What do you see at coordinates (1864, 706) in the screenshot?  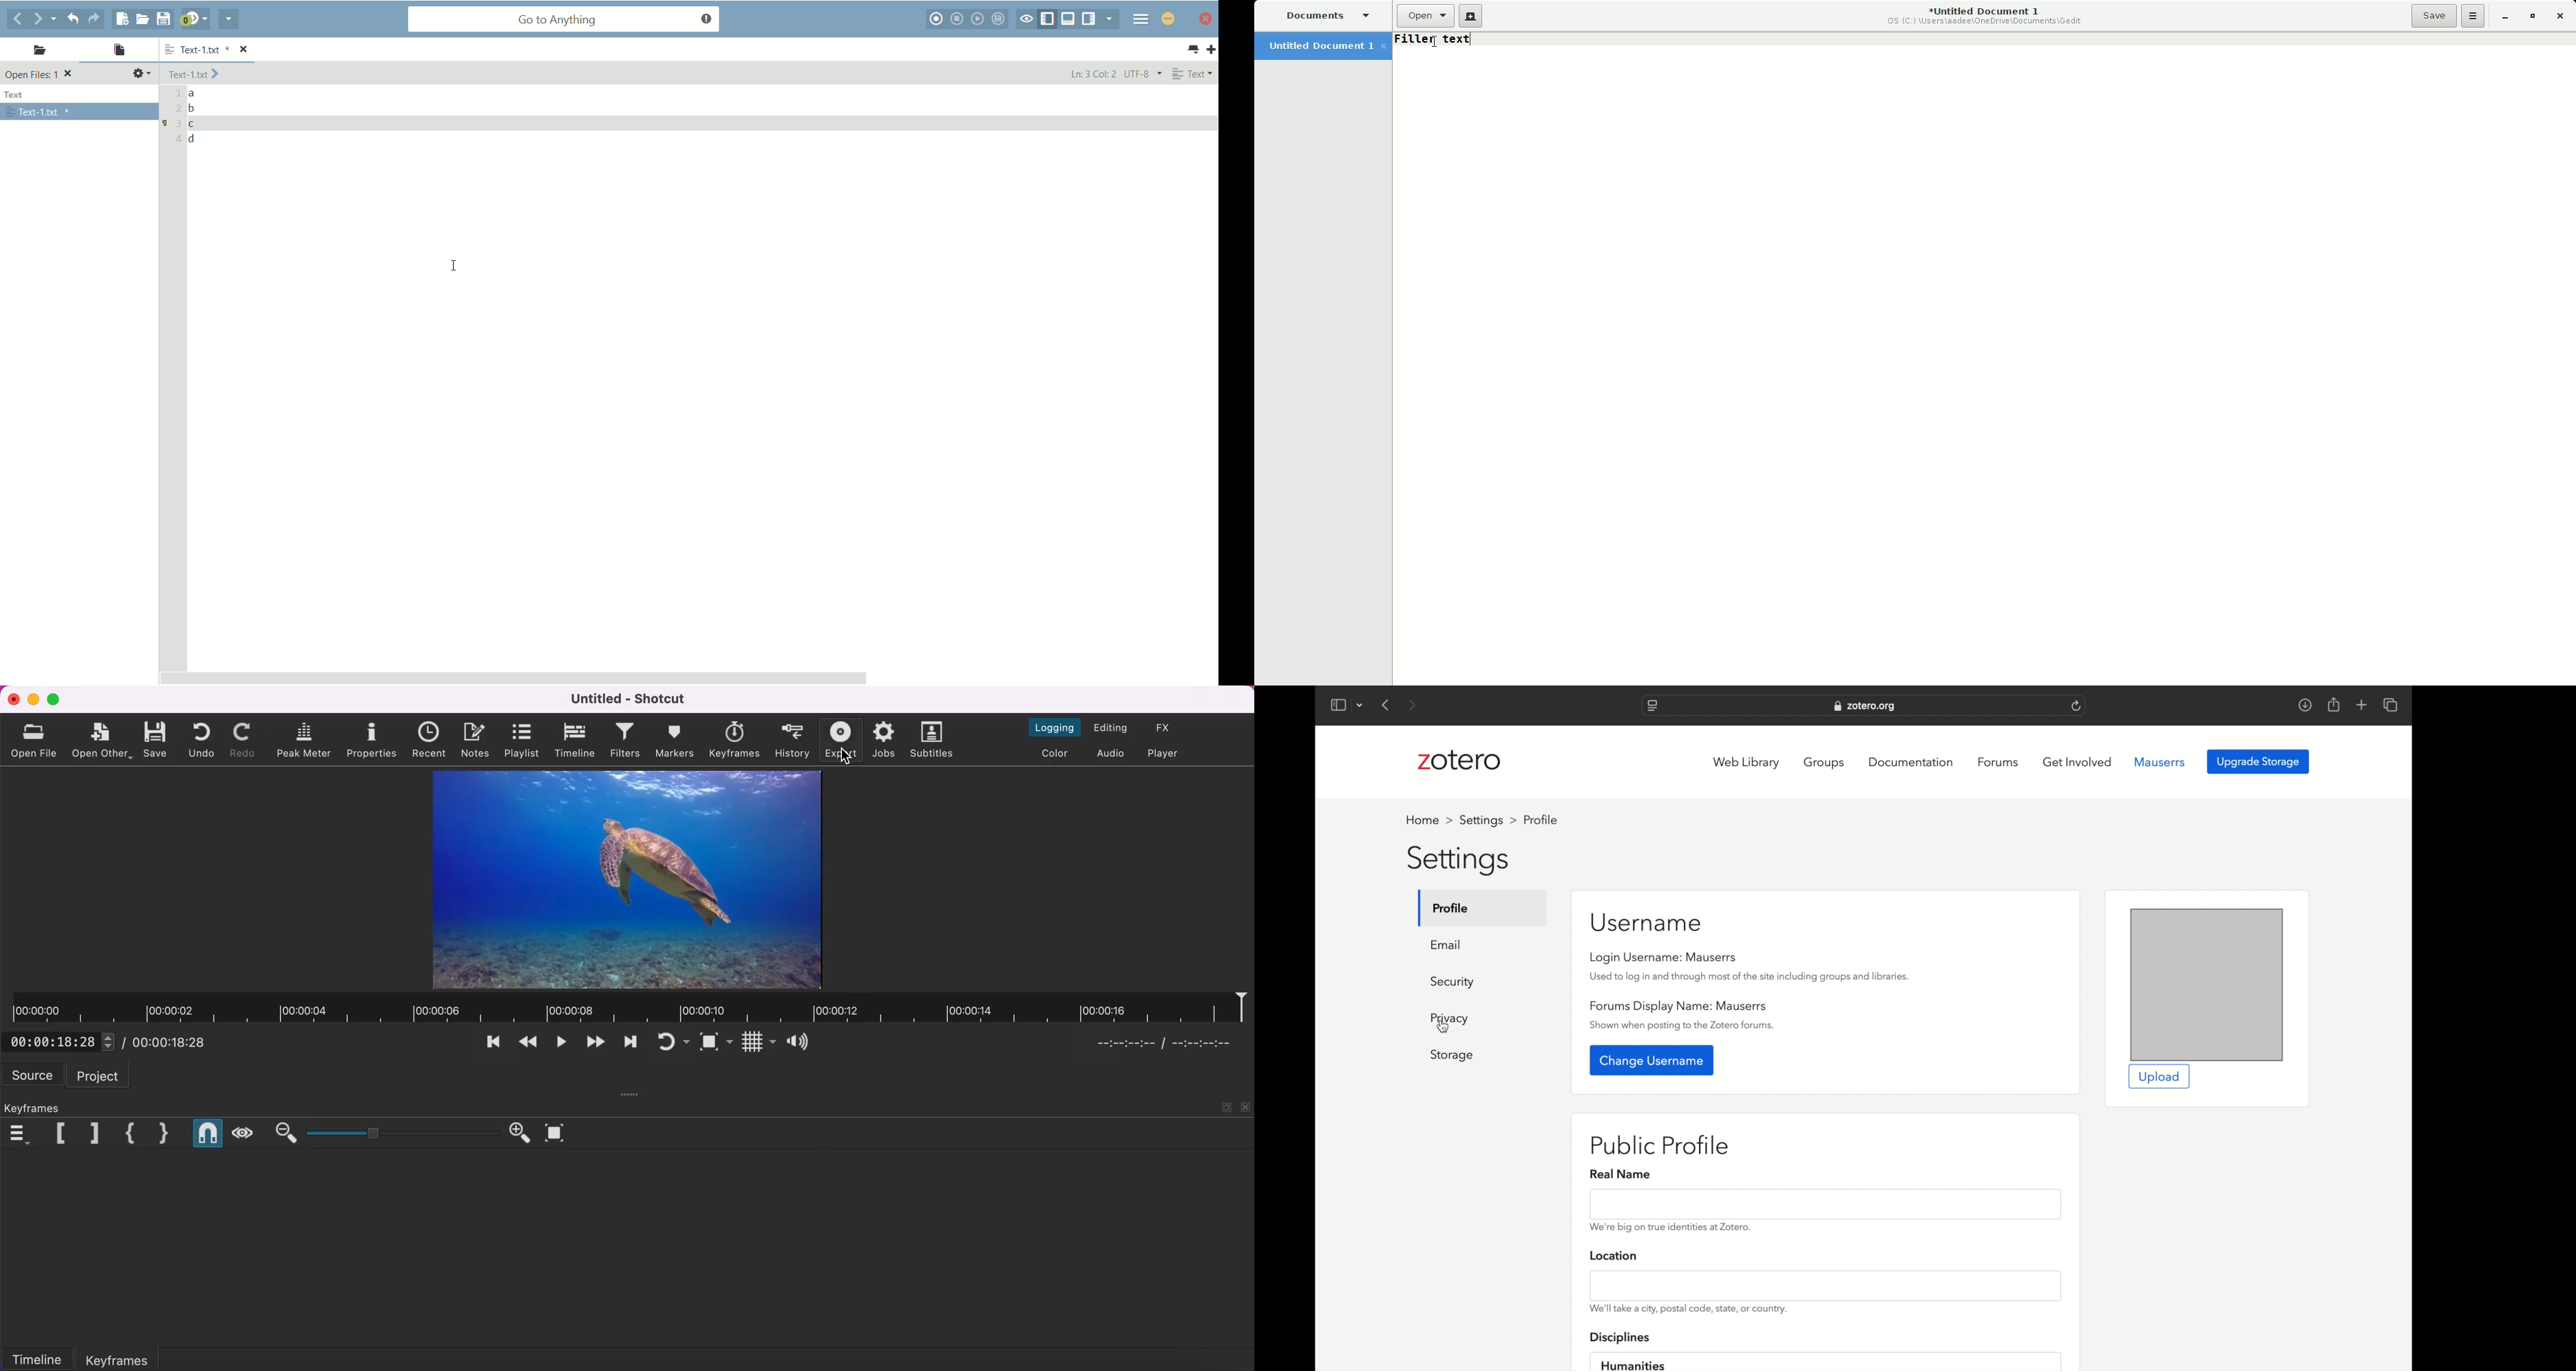 I see `website address` at bounding box center [1864, 706].